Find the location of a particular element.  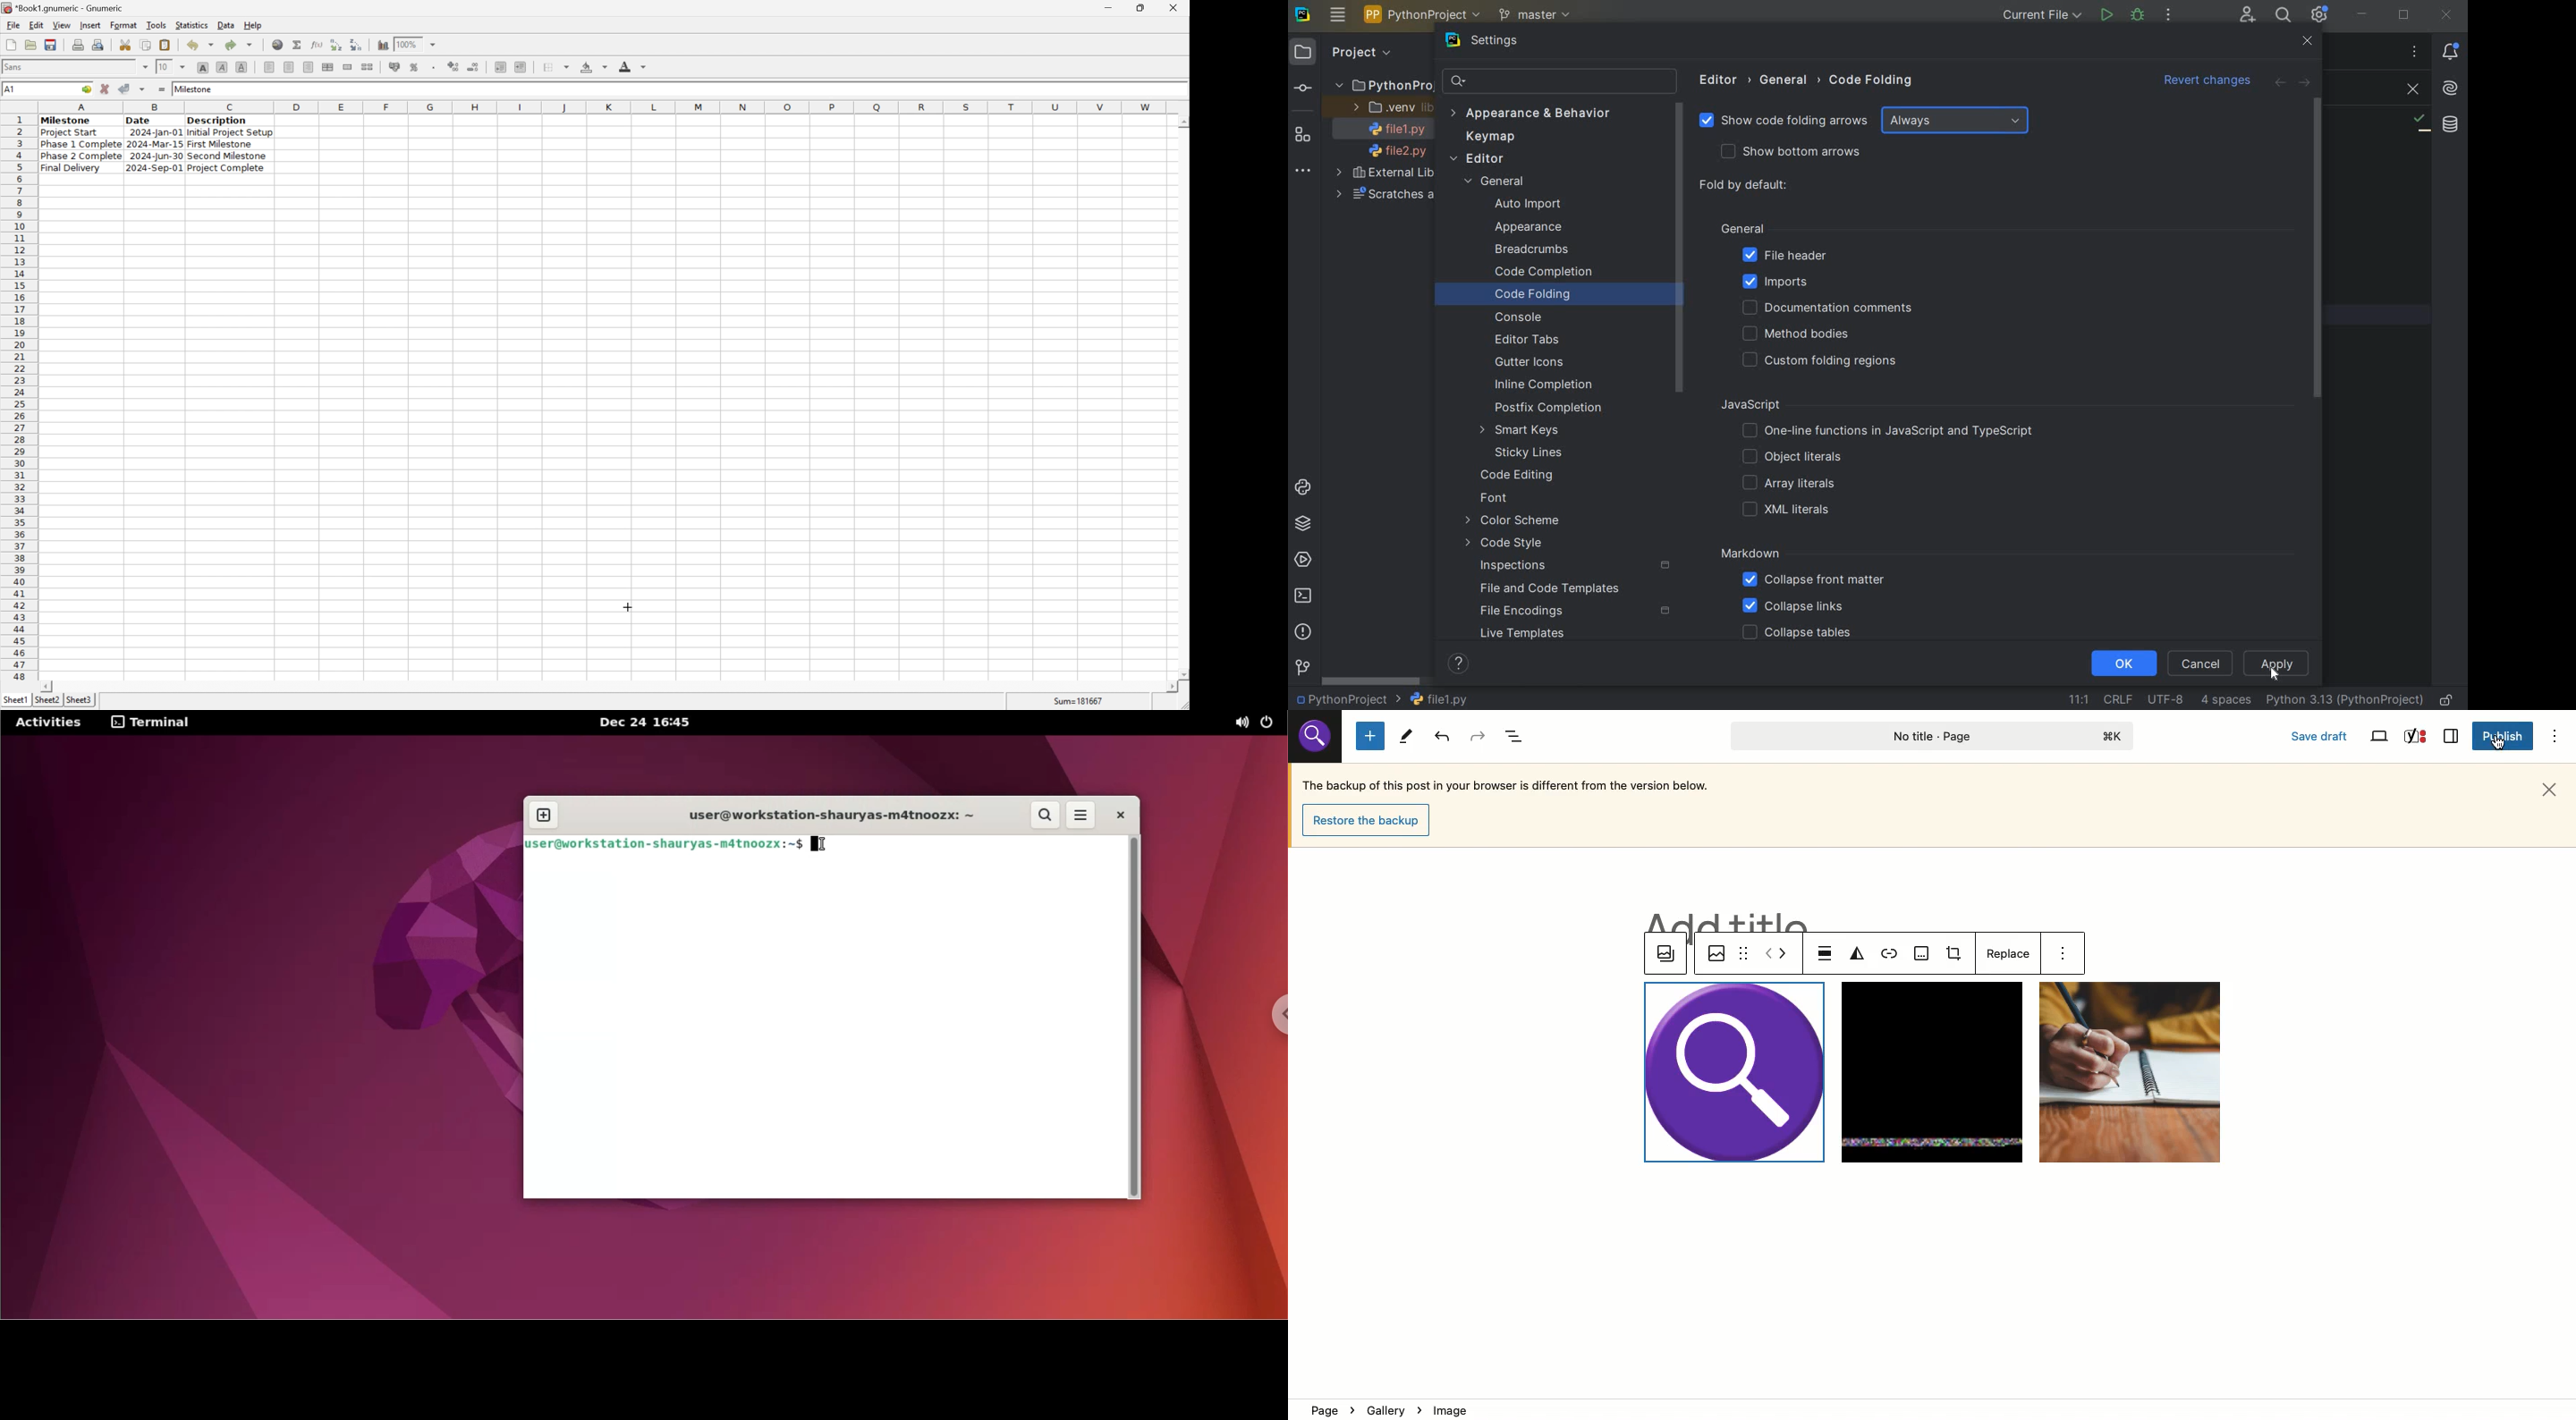

LIVE TEMPLATES is located at coordinates (1545, 633).